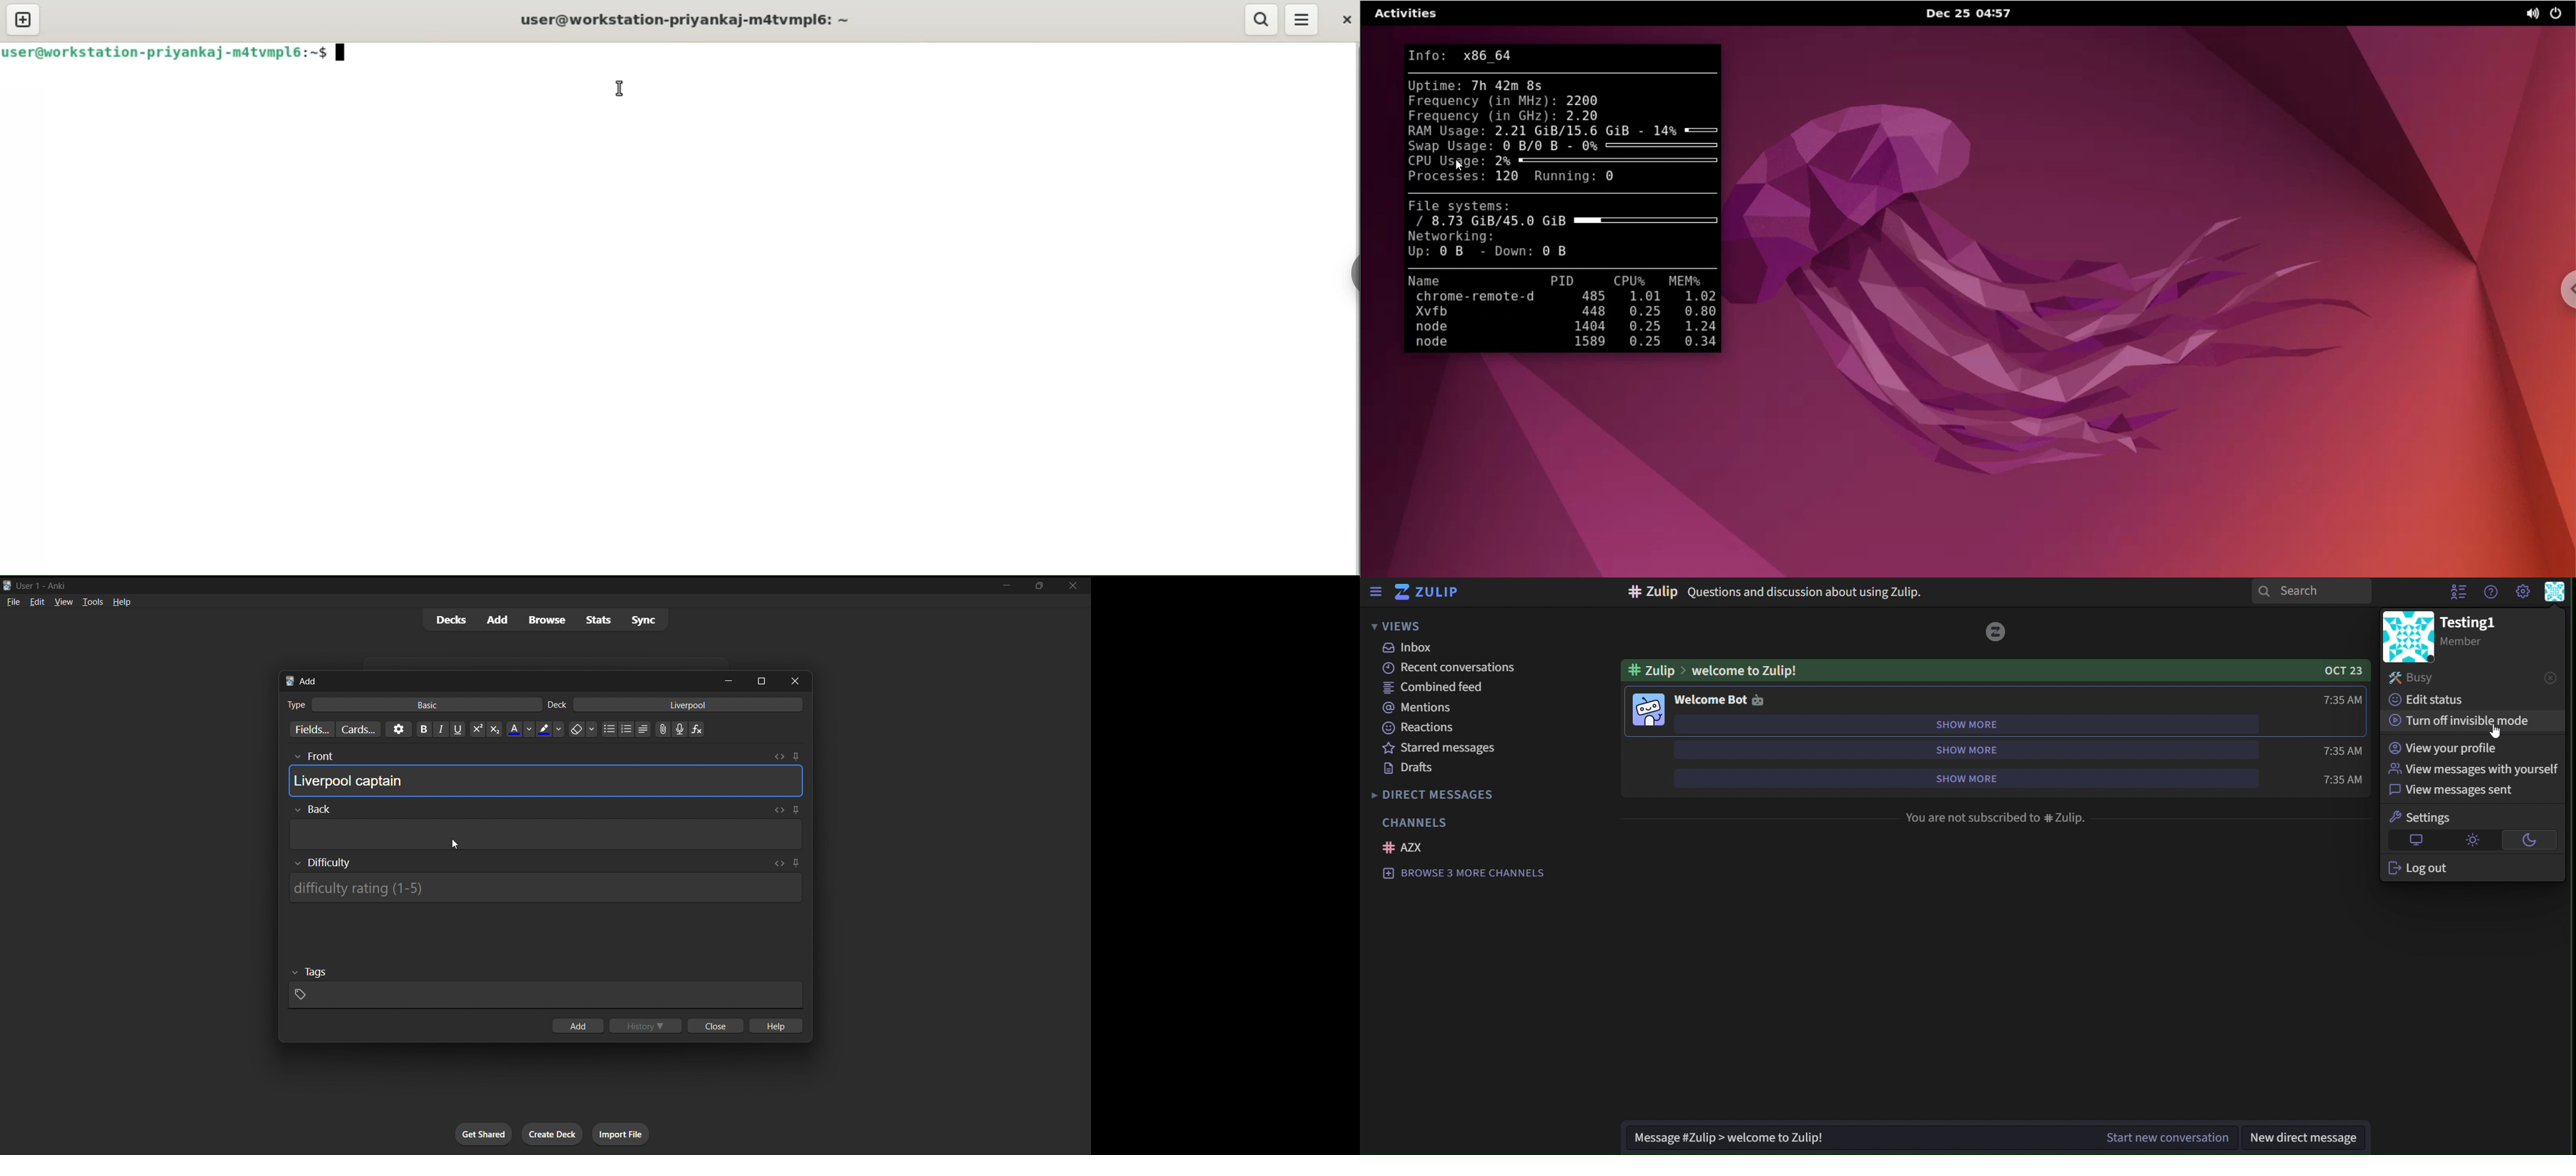 Image resolution: width=2576 pixels, height=1176 pixels. Describe the element at coordinates (644, 729) in the screenshot. I see `Alignment` at that location.